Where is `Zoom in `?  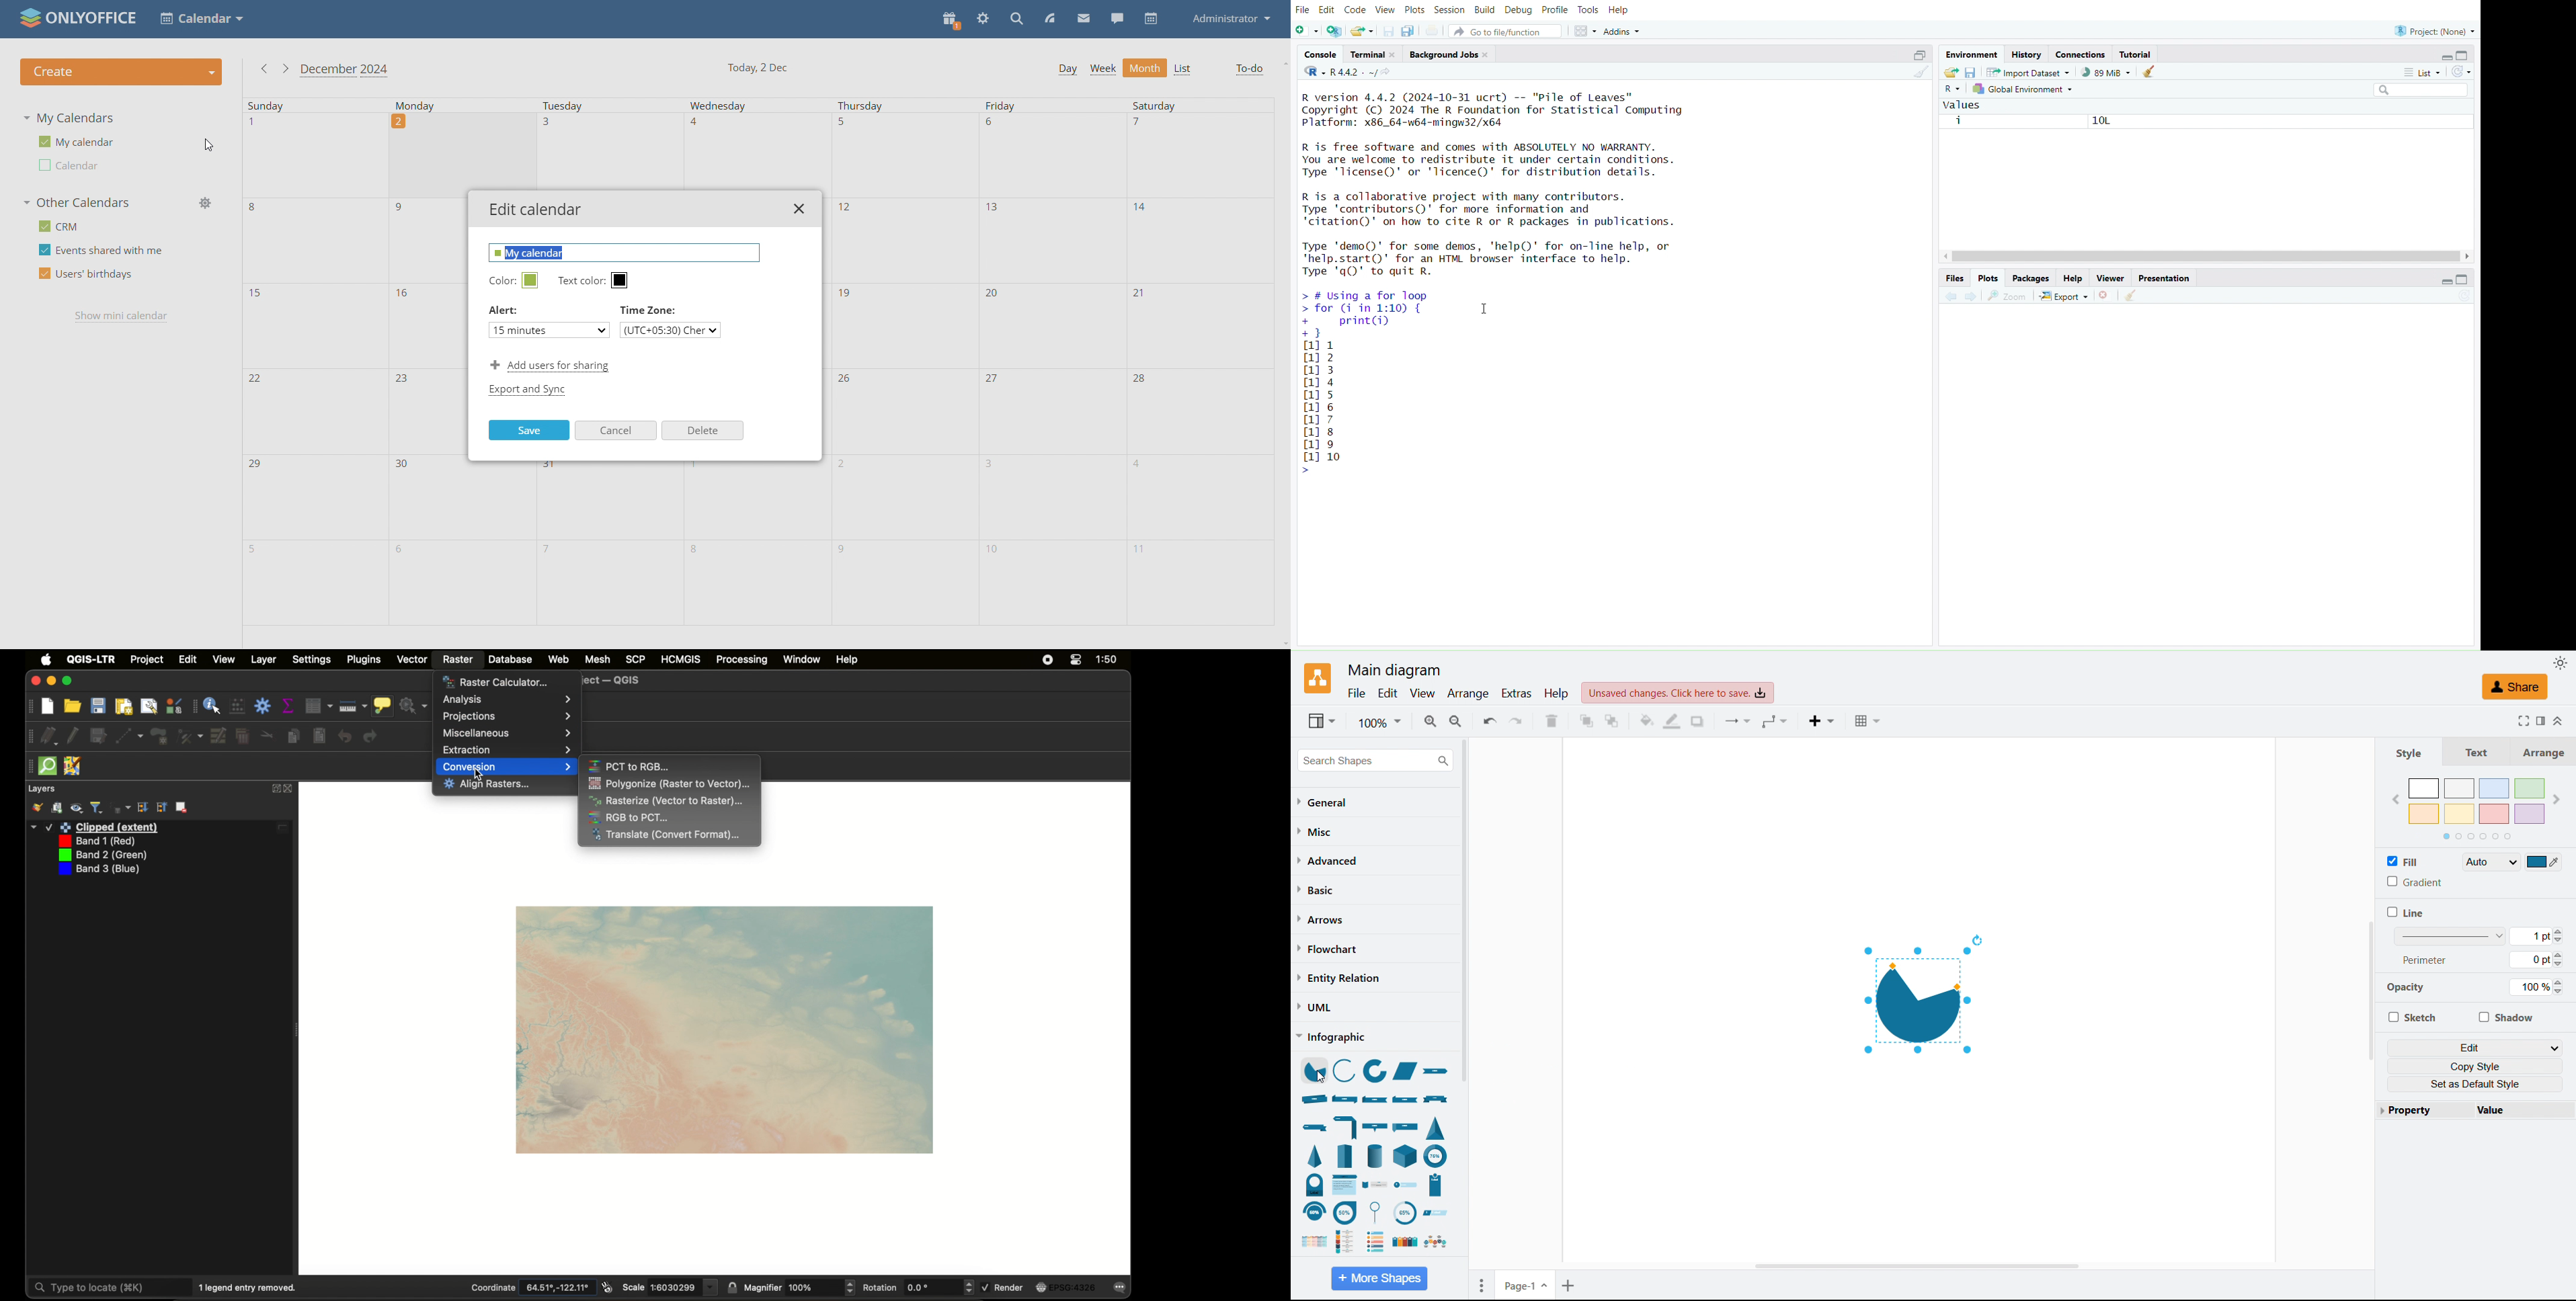 Zoom in  is located at coordinates (1430, 720).